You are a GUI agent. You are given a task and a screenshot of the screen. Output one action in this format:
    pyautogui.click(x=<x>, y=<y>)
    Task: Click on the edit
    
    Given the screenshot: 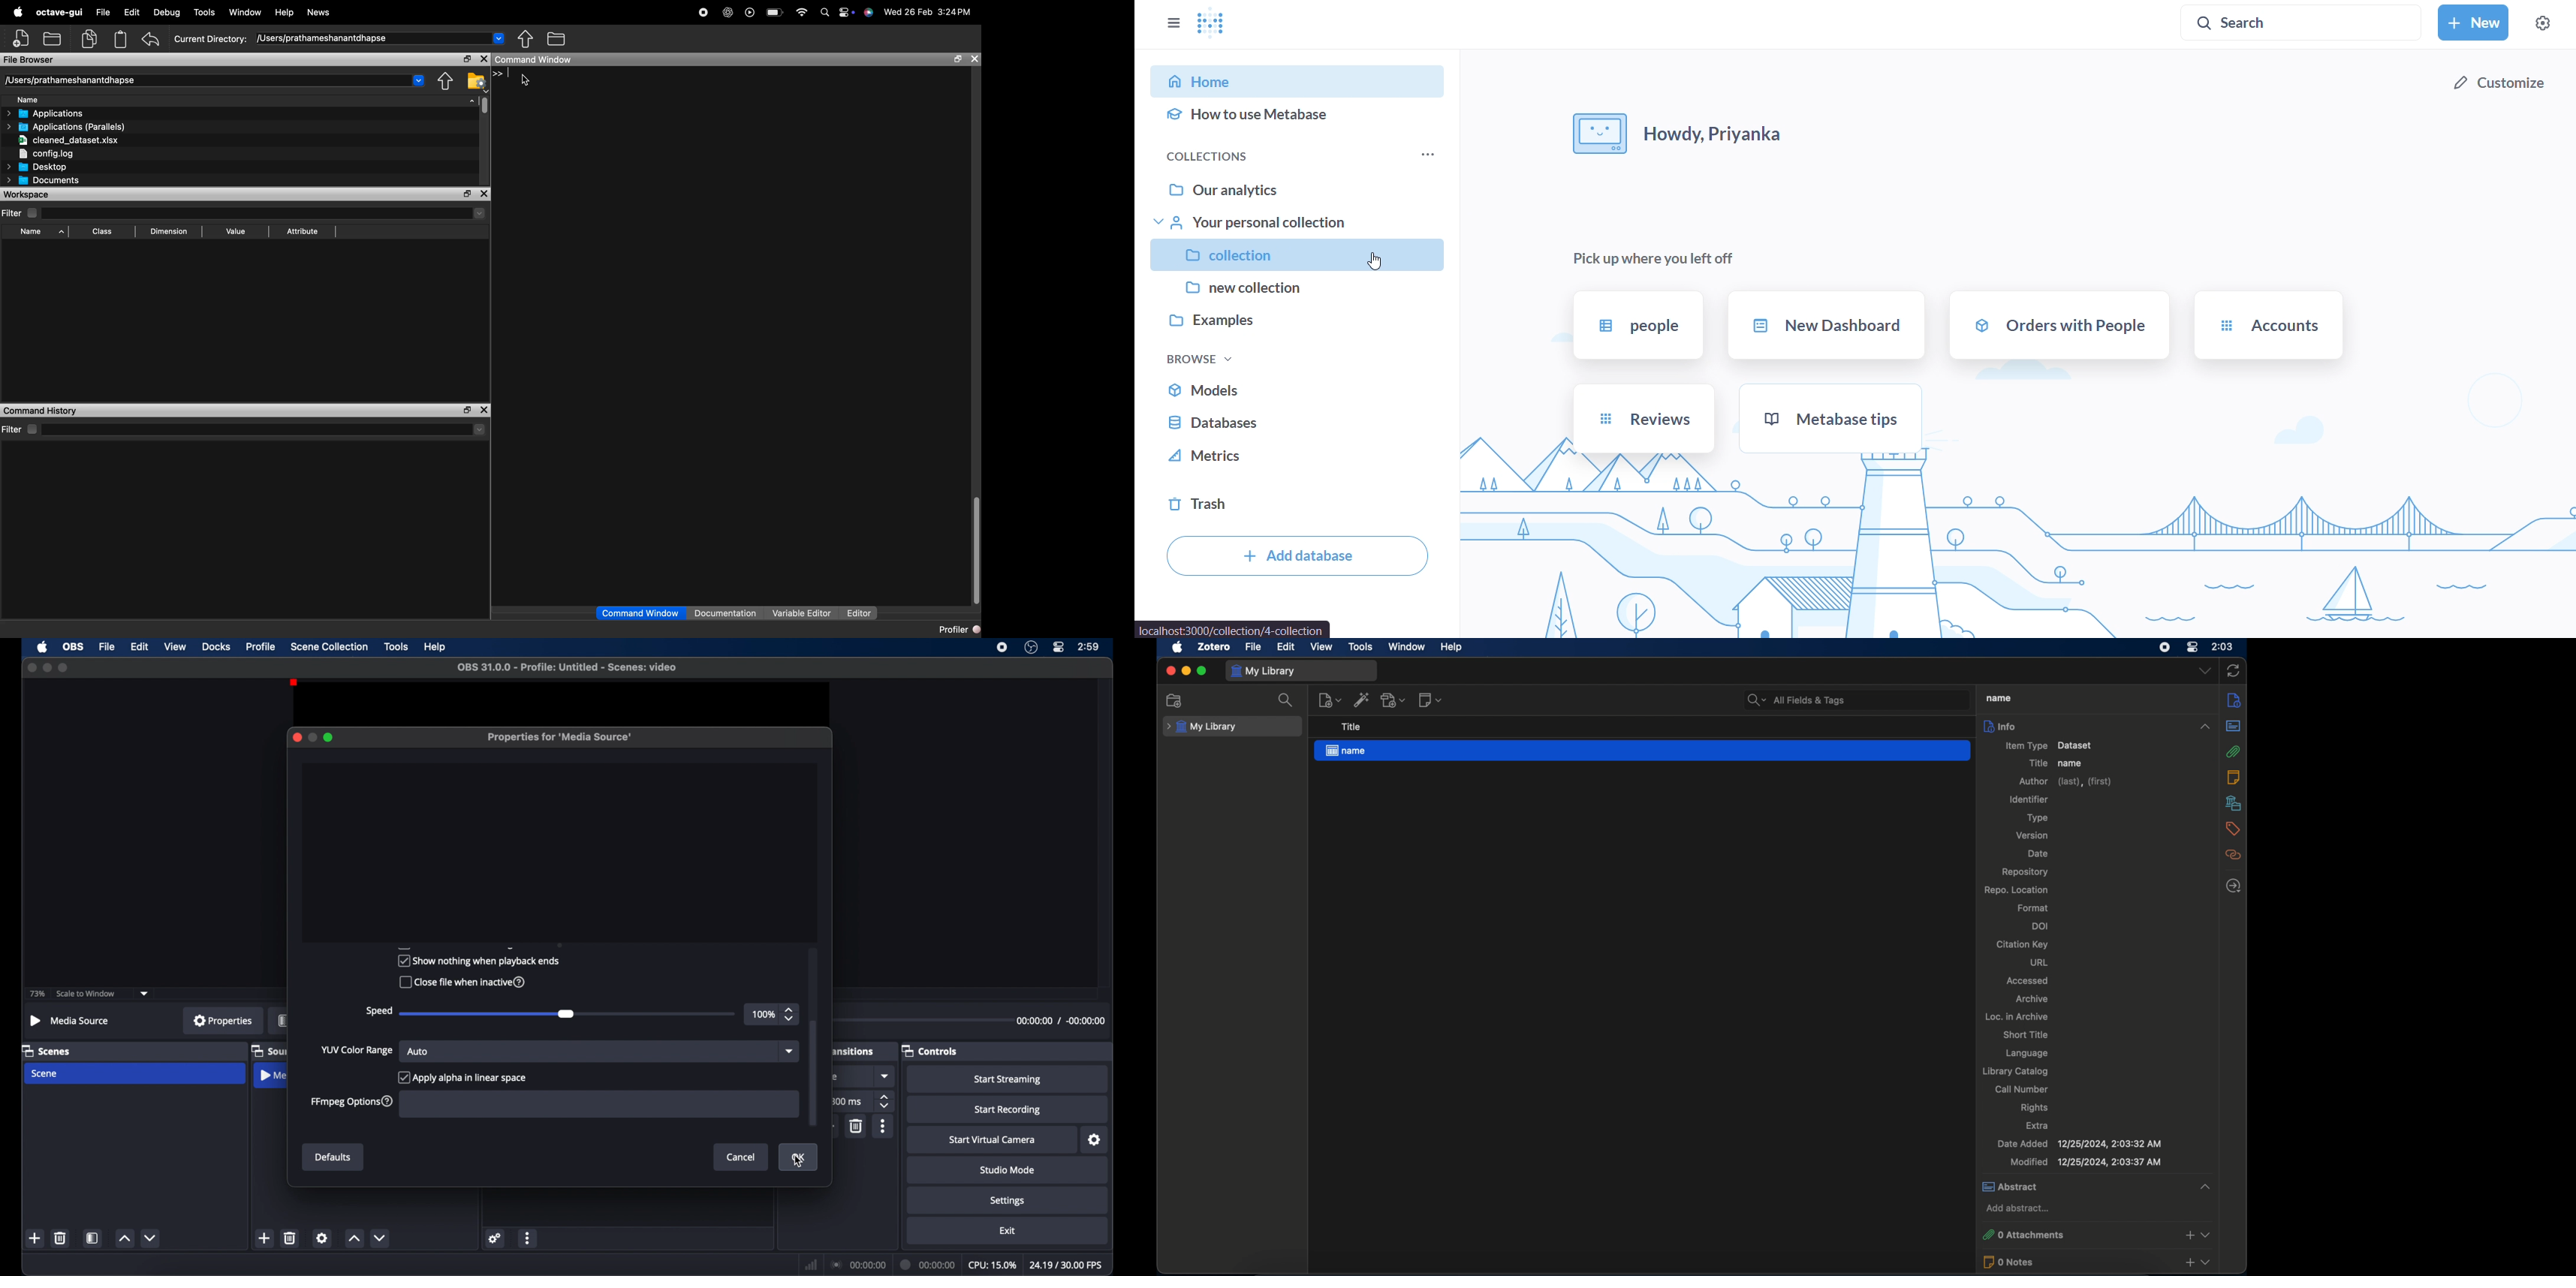 What is the action you would take?
    pyautogui.click(x=139, y=647)
    